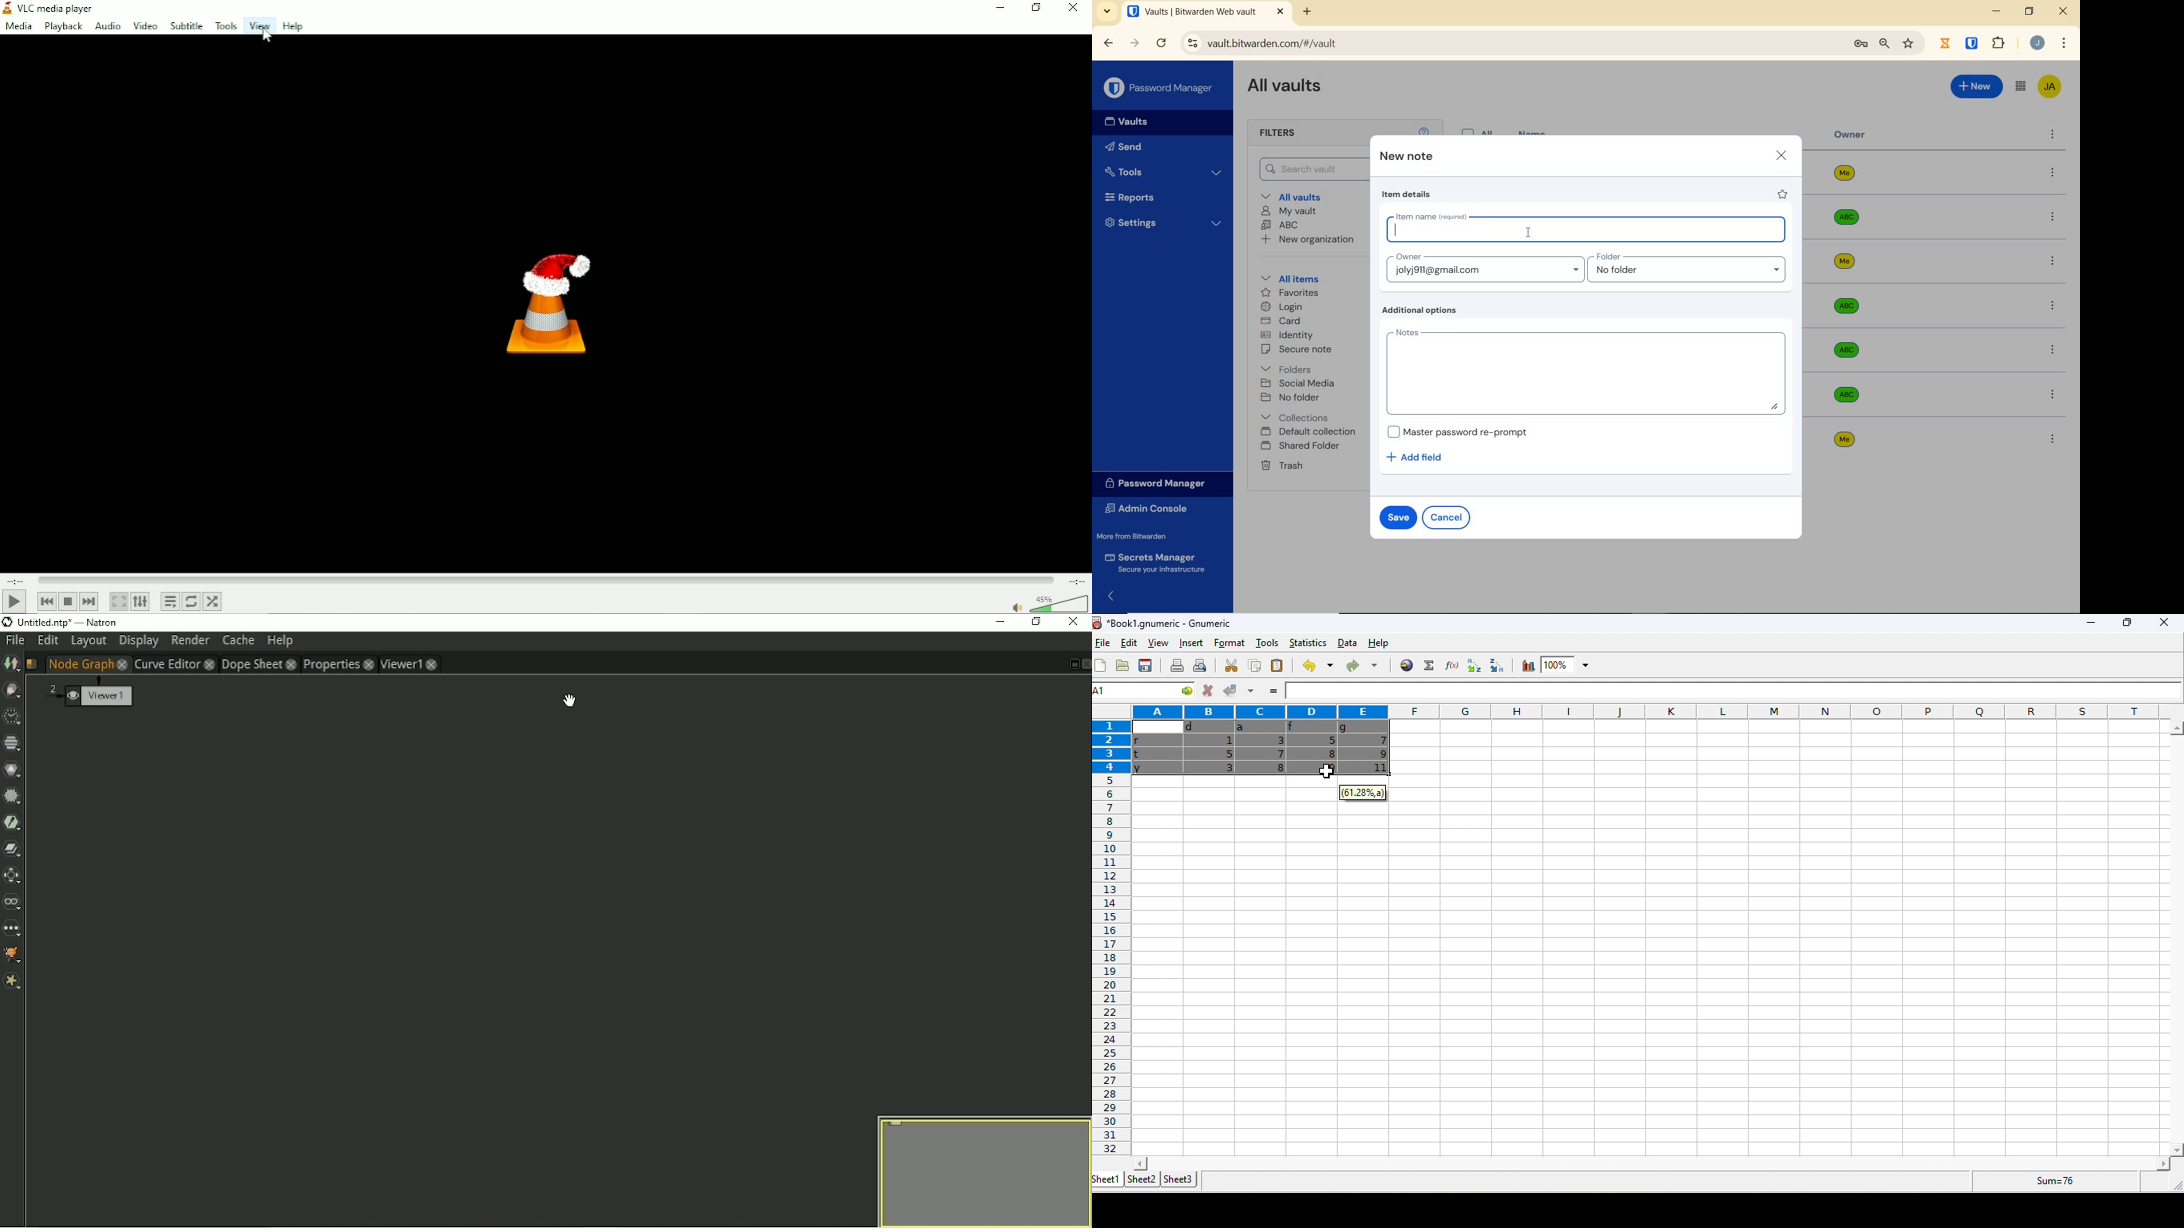 The image size is (2184, 1232). What do you see at coordinates (1908, 44) in the screenshot?
I see `bookmark` at bounding box center [1908, 44].